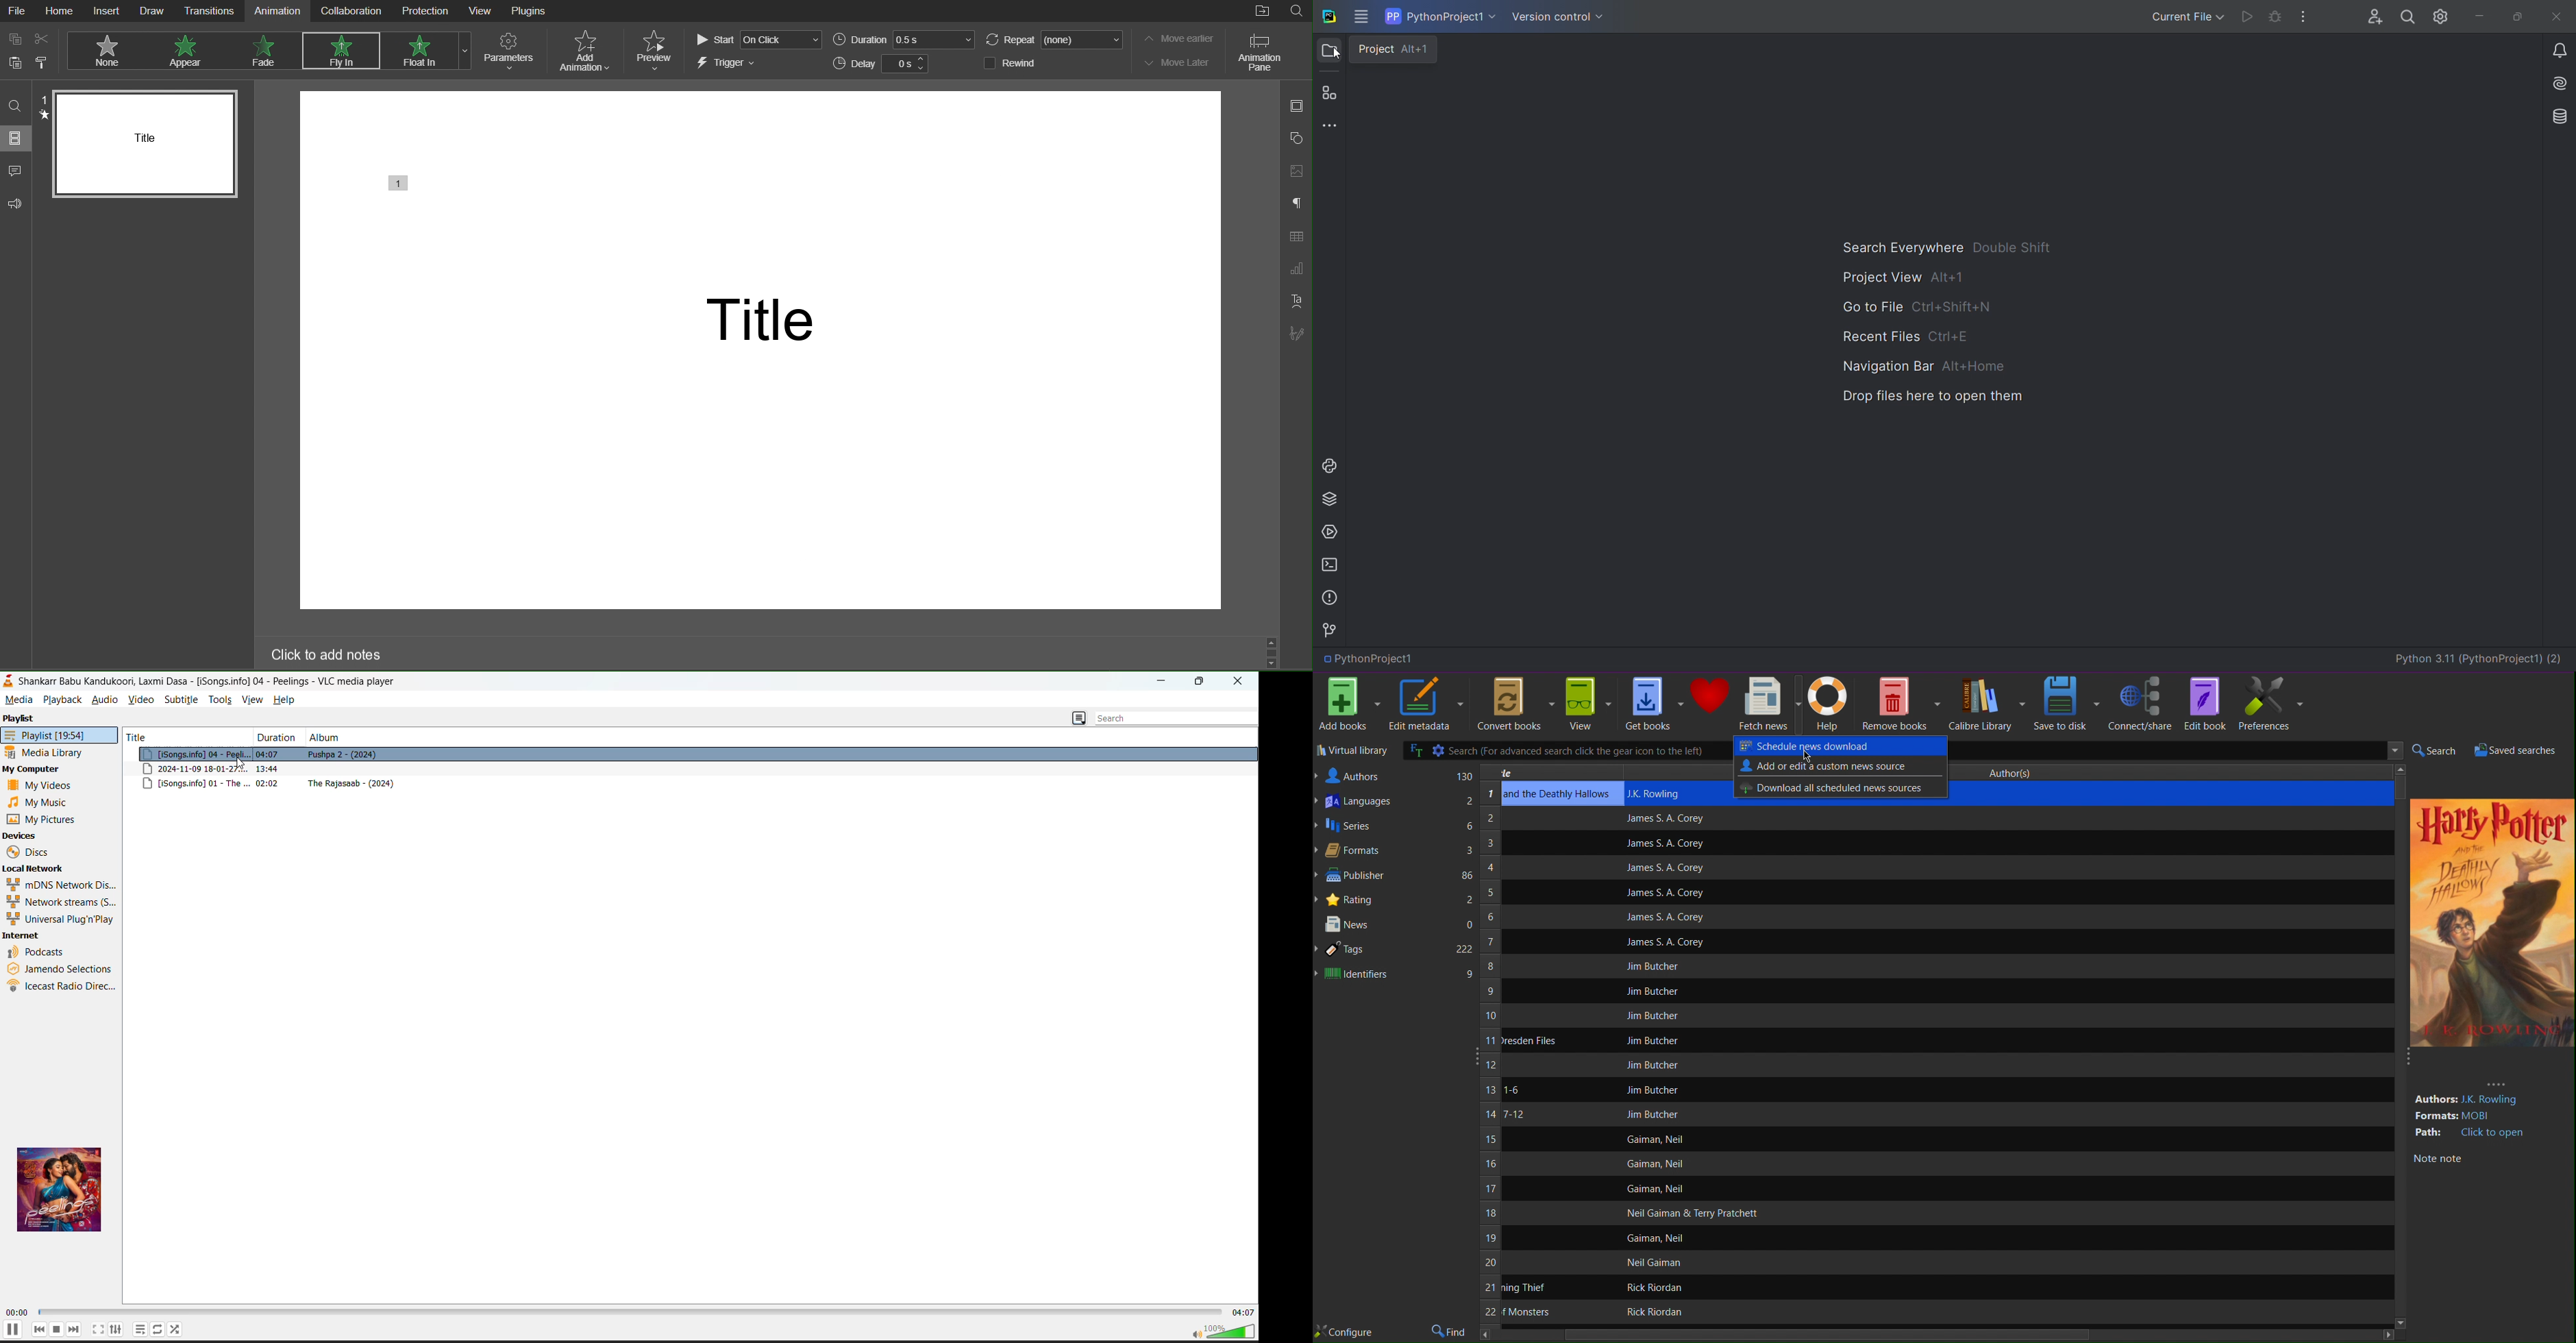 This screenshot has width=2576, height=1344. What do you see at coordinates (2553, 115) in the screenshot?
I see `database` at bounding box center [2553, 115].